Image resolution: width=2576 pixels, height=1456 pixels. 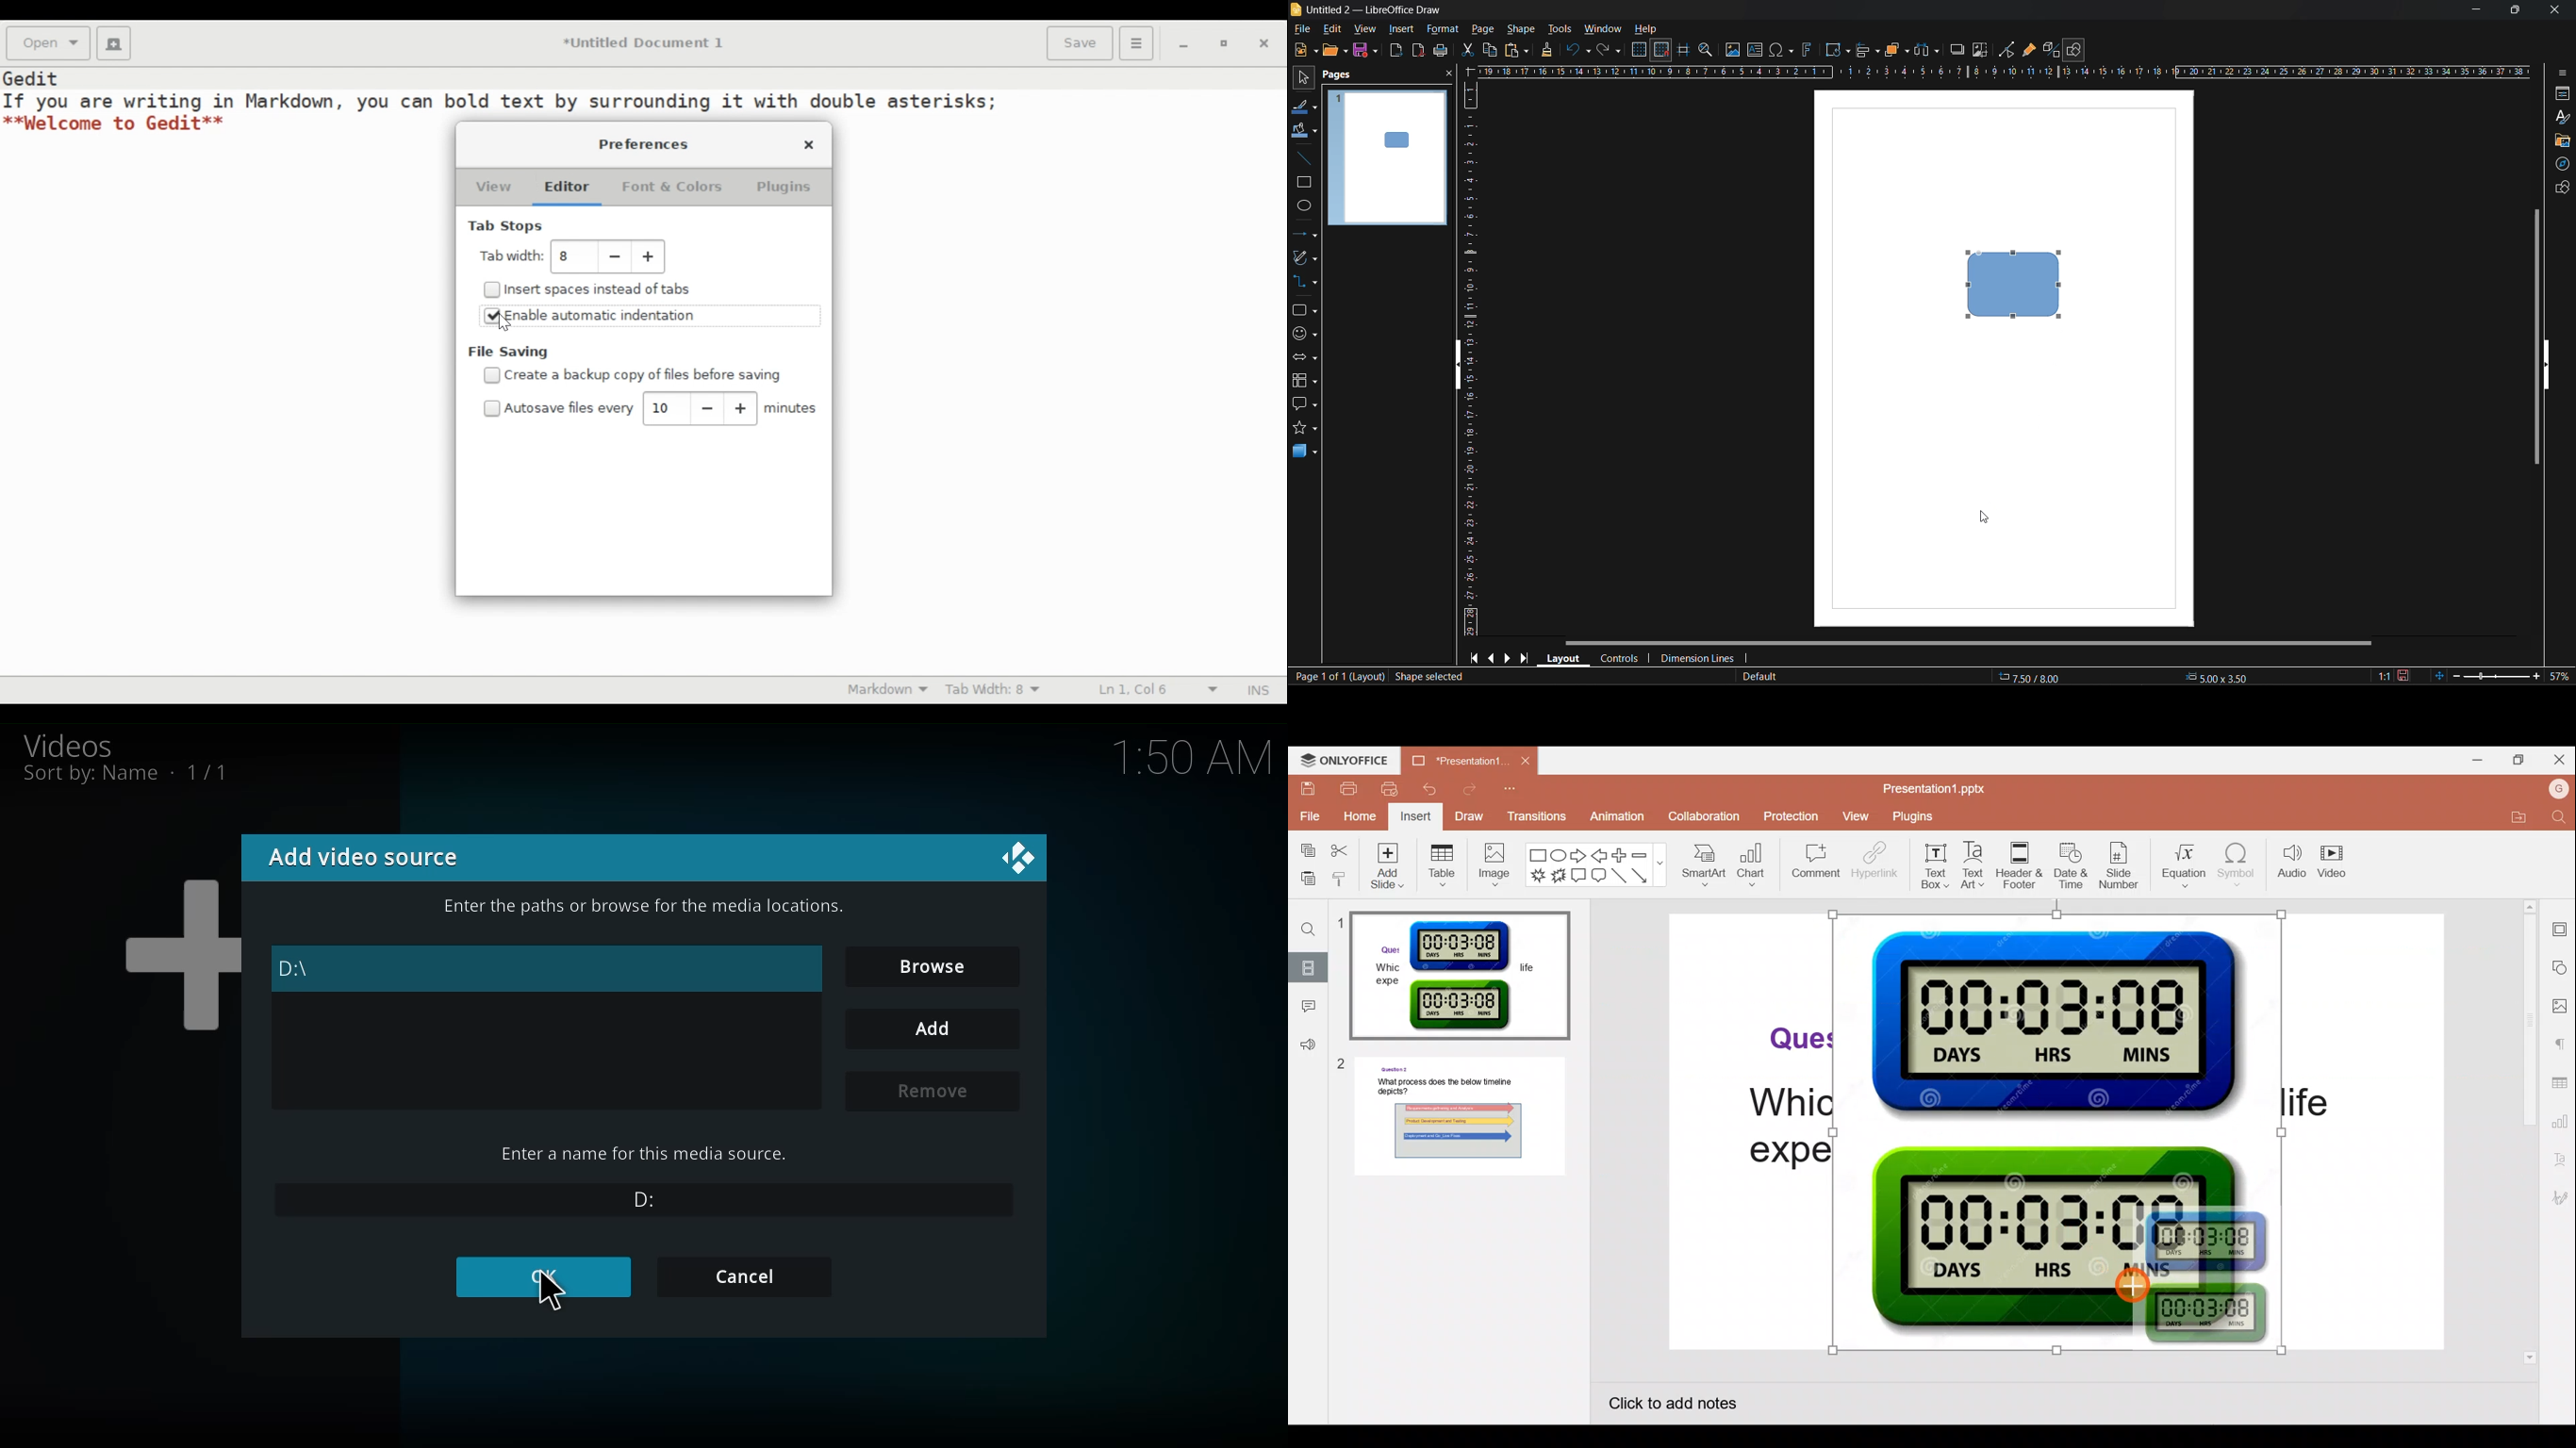 What do you see at coordinates (294, 970) in the screenshot?
I see `d` at bounding box center [294, 970].